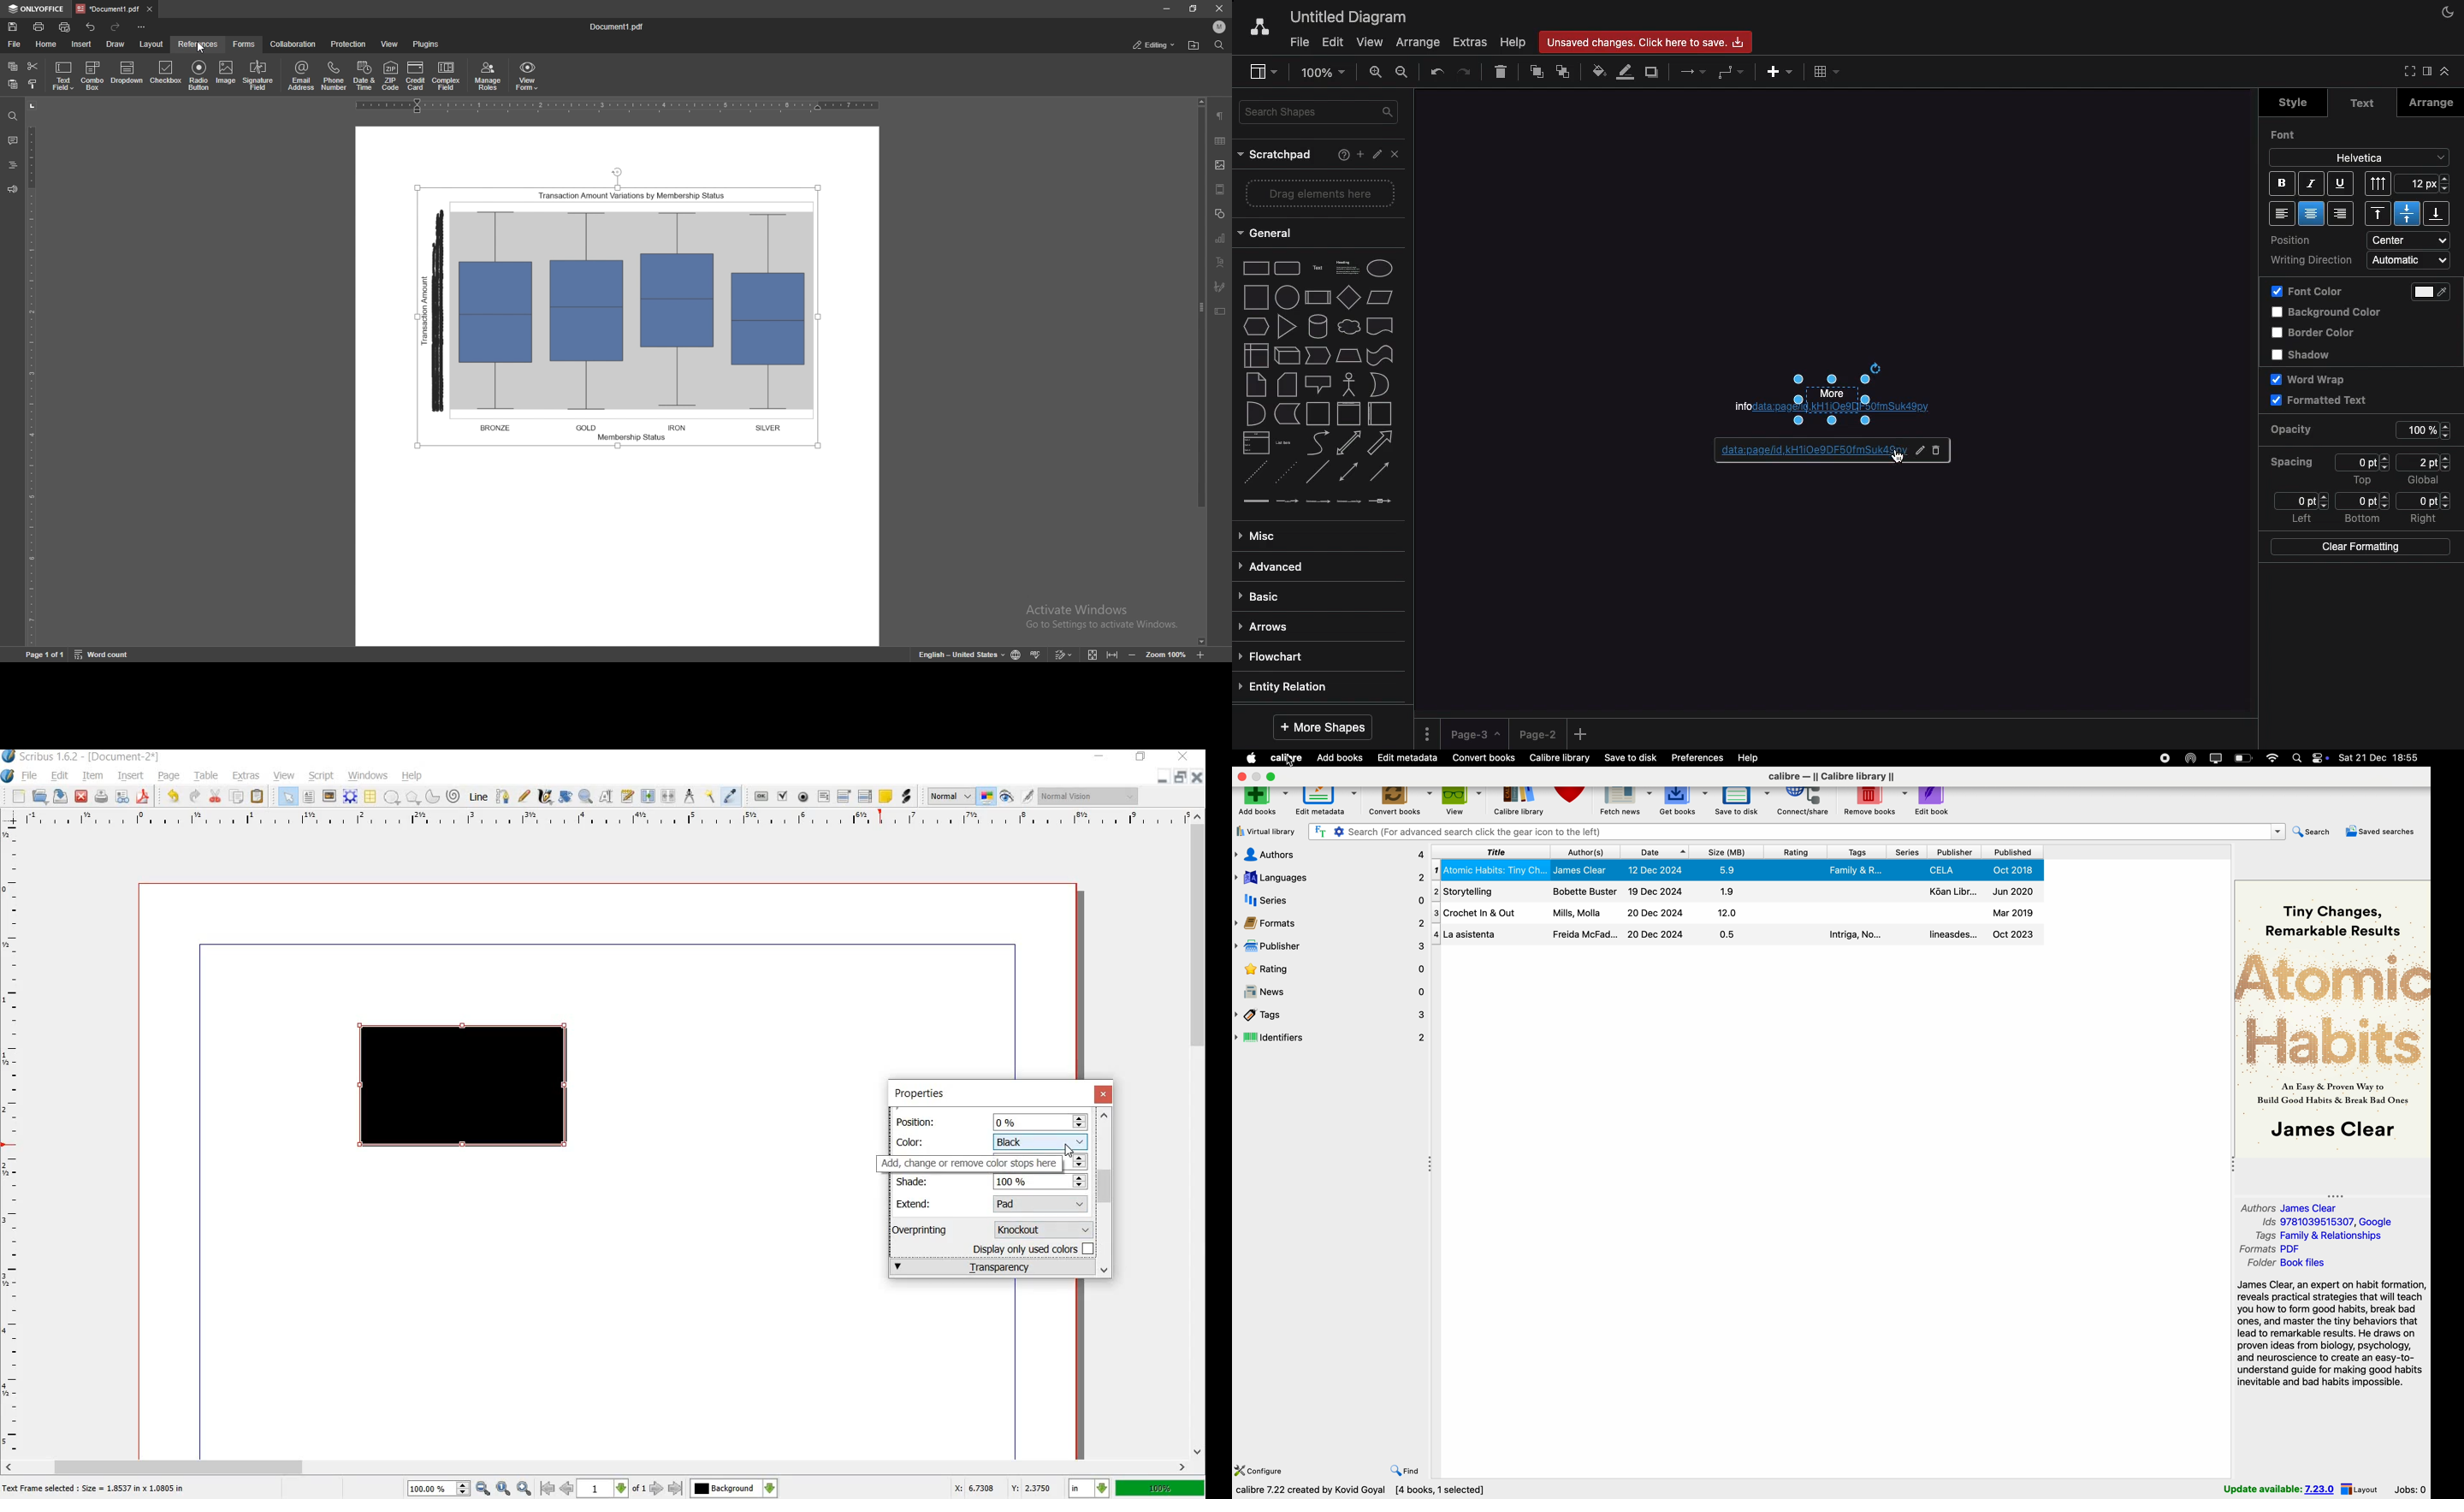 The image size is (2464, 1512). I want to click on spiral, so click(454, 795).